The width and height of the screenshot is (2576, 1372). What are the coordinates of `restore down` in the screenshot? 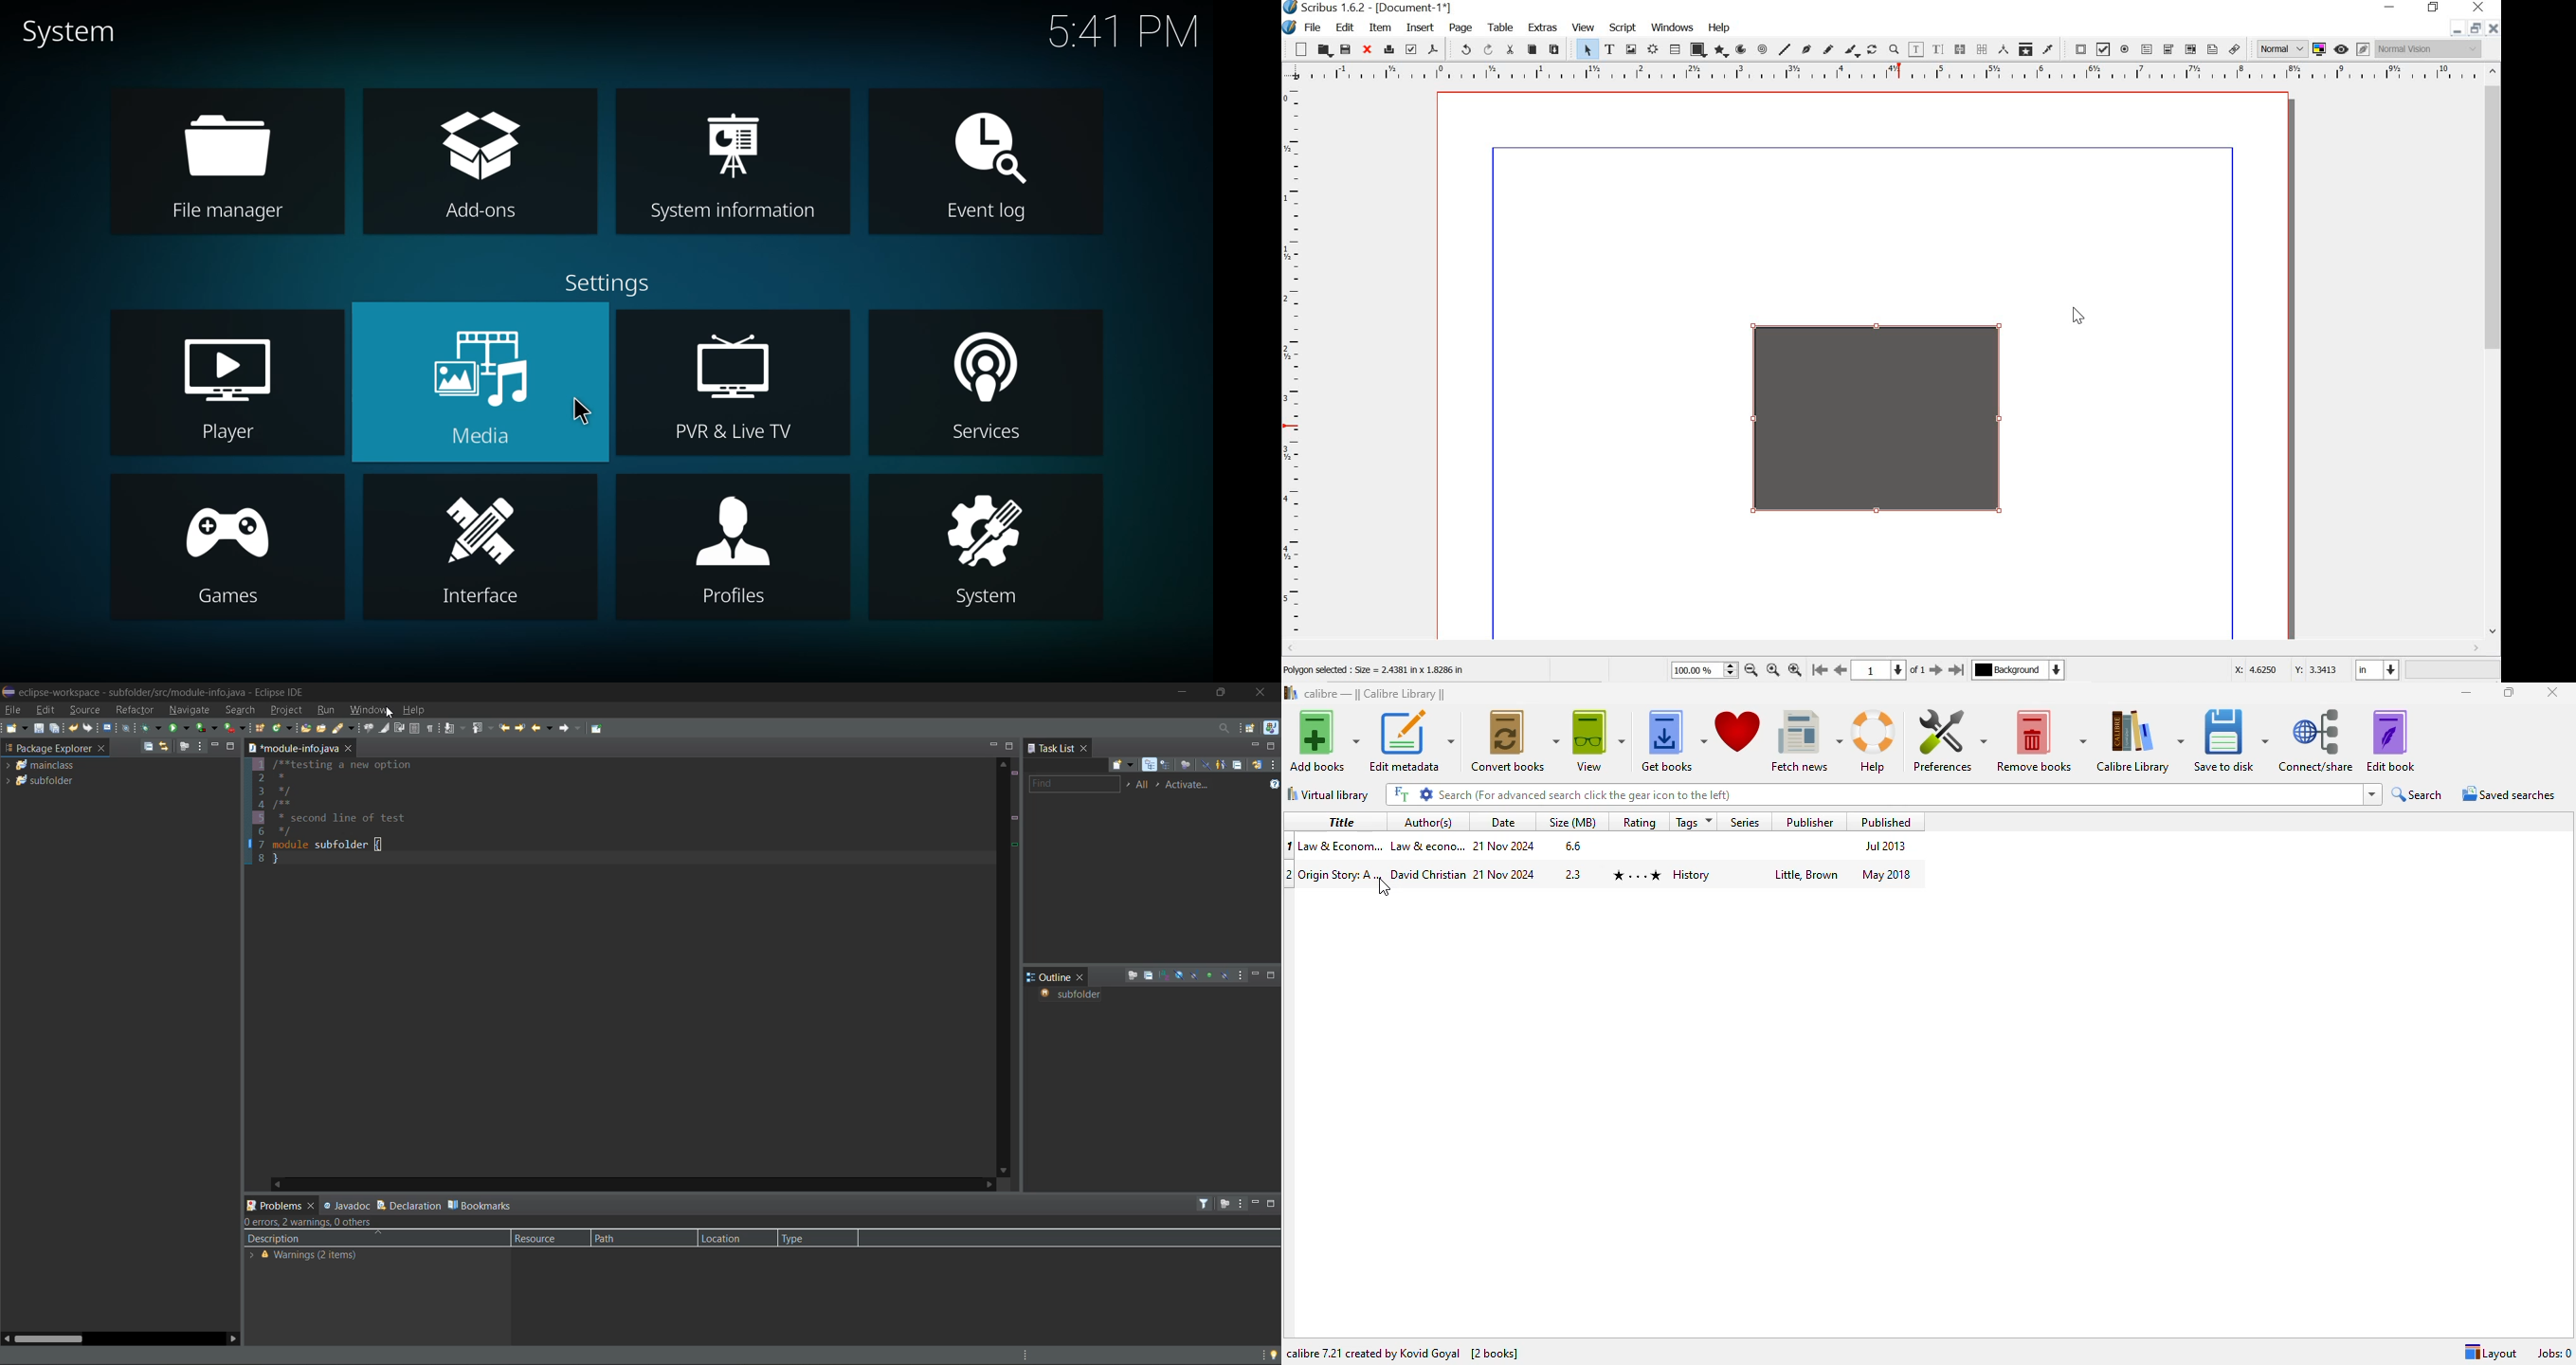 It's located at (2474, 28).